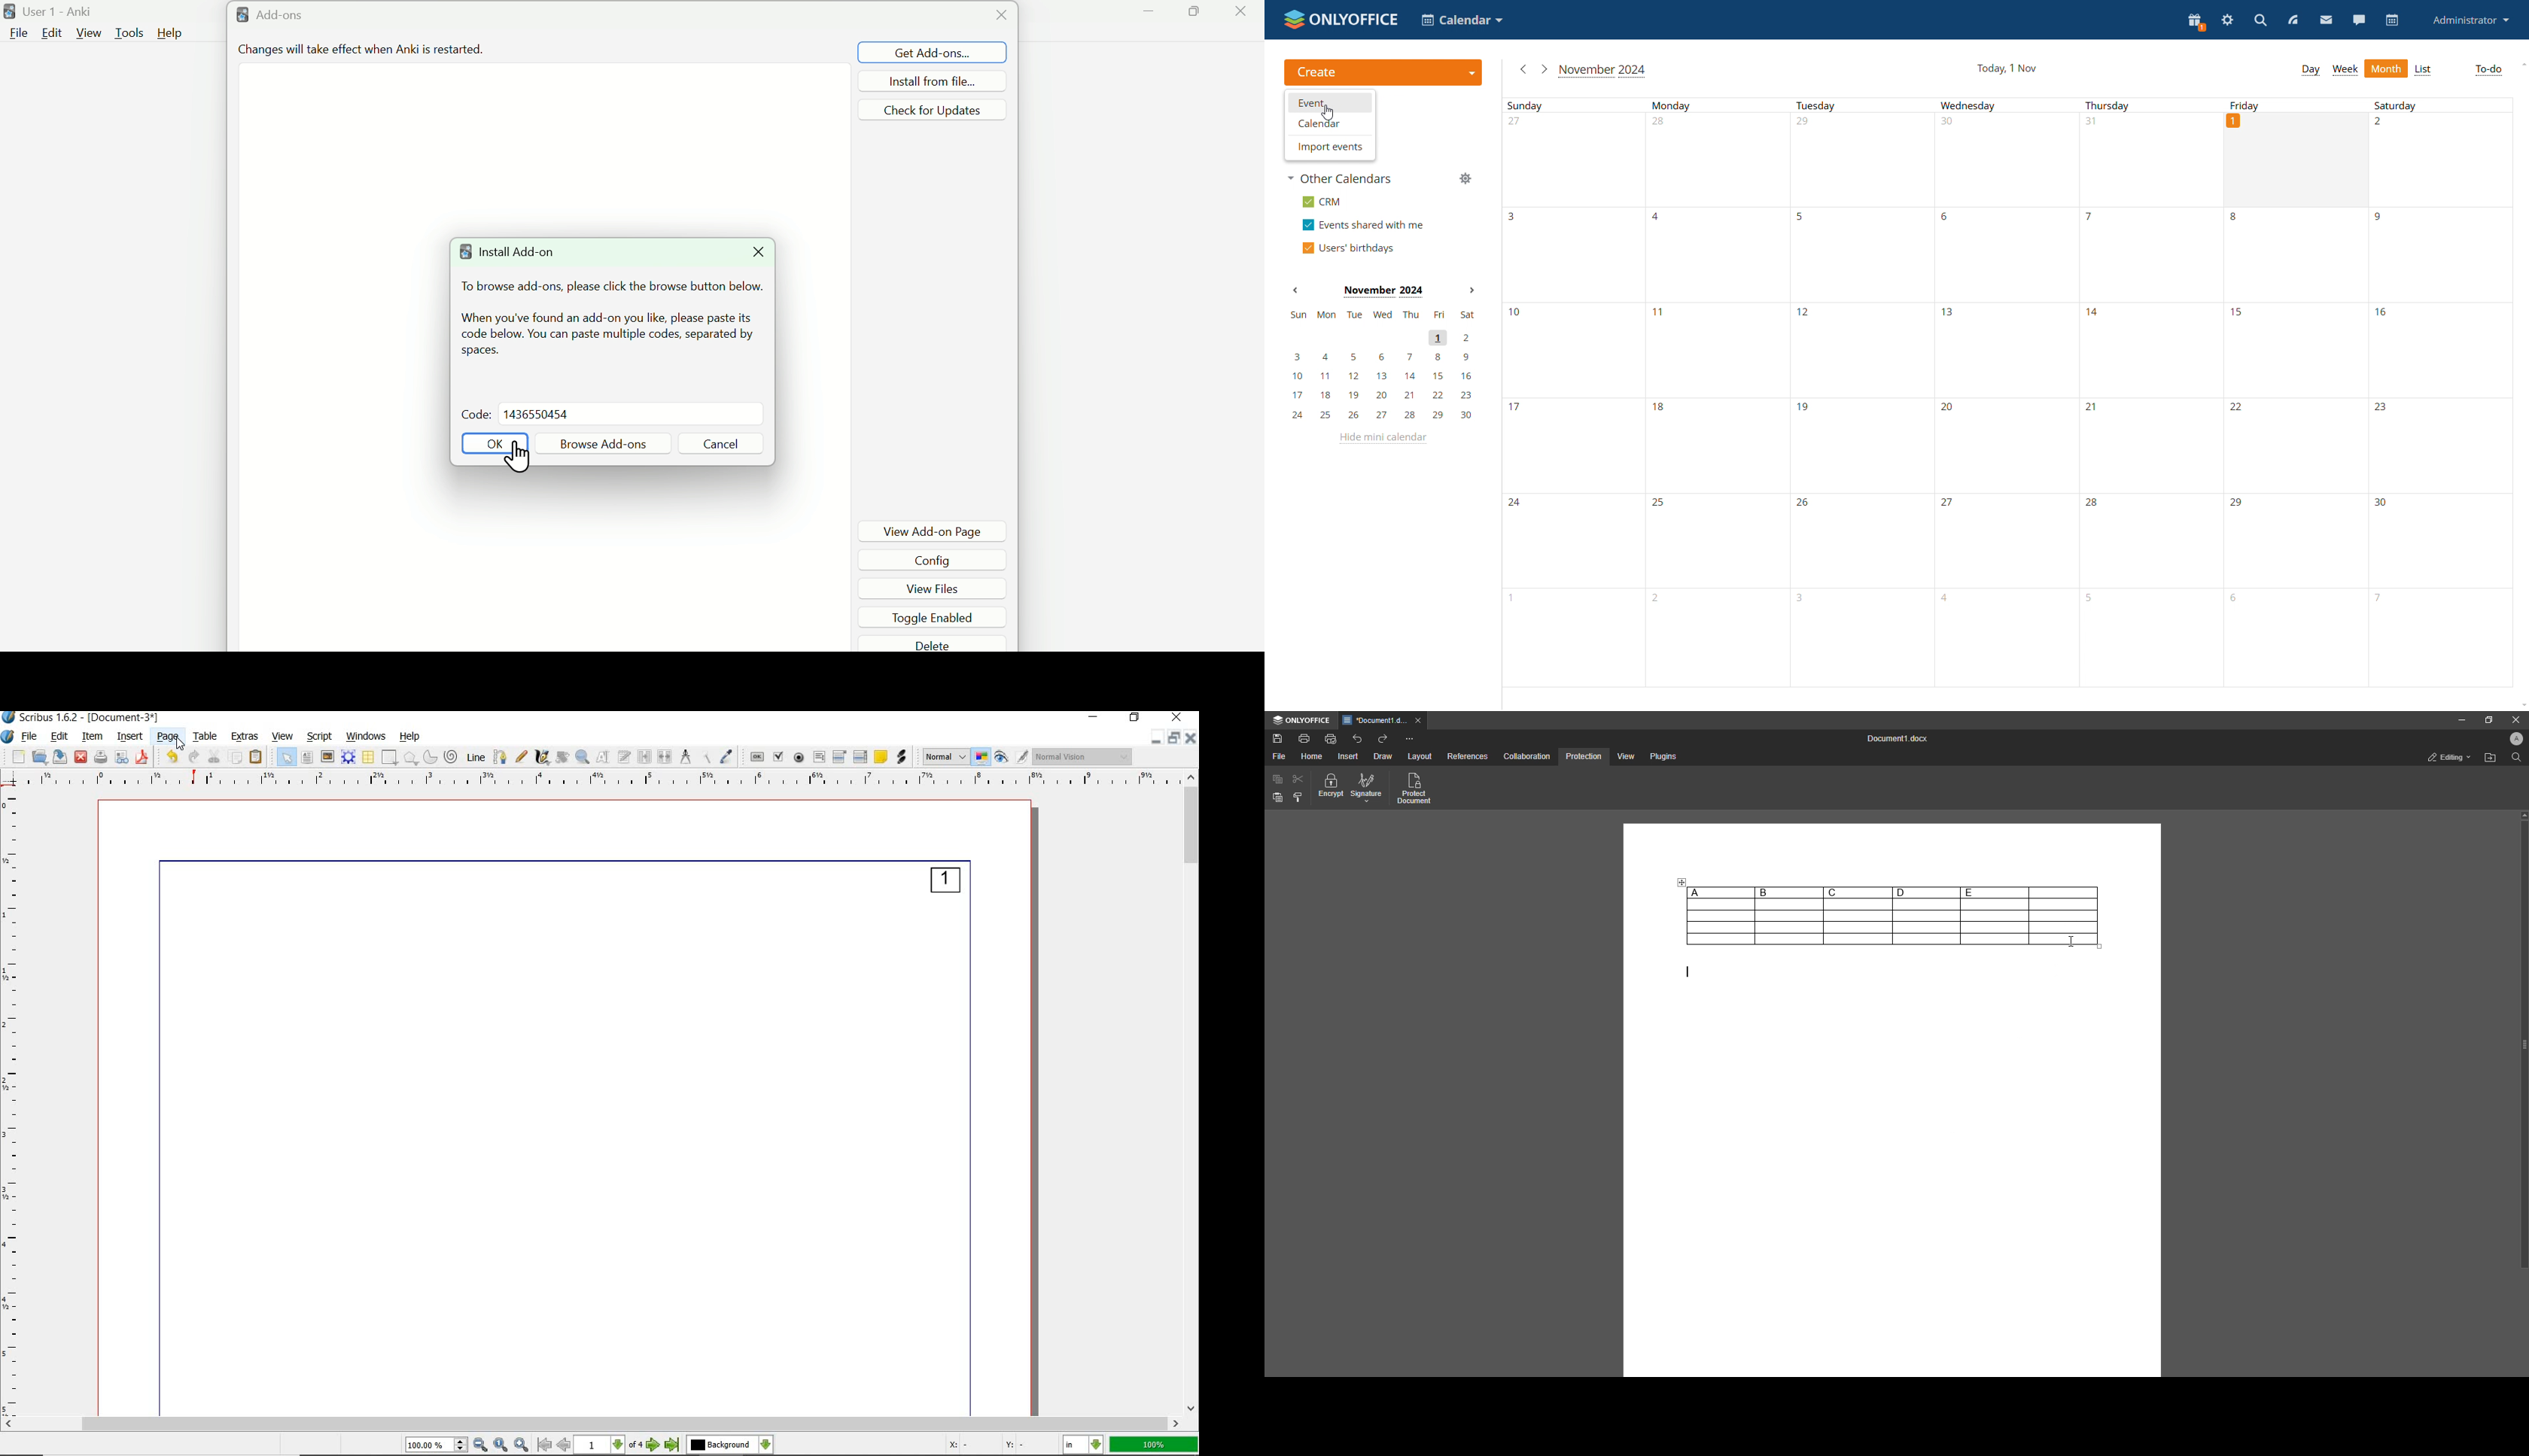 Image resolution: width=2548 pixels, height=1456 pixels. I want to click on polygon, so click(413, 757).